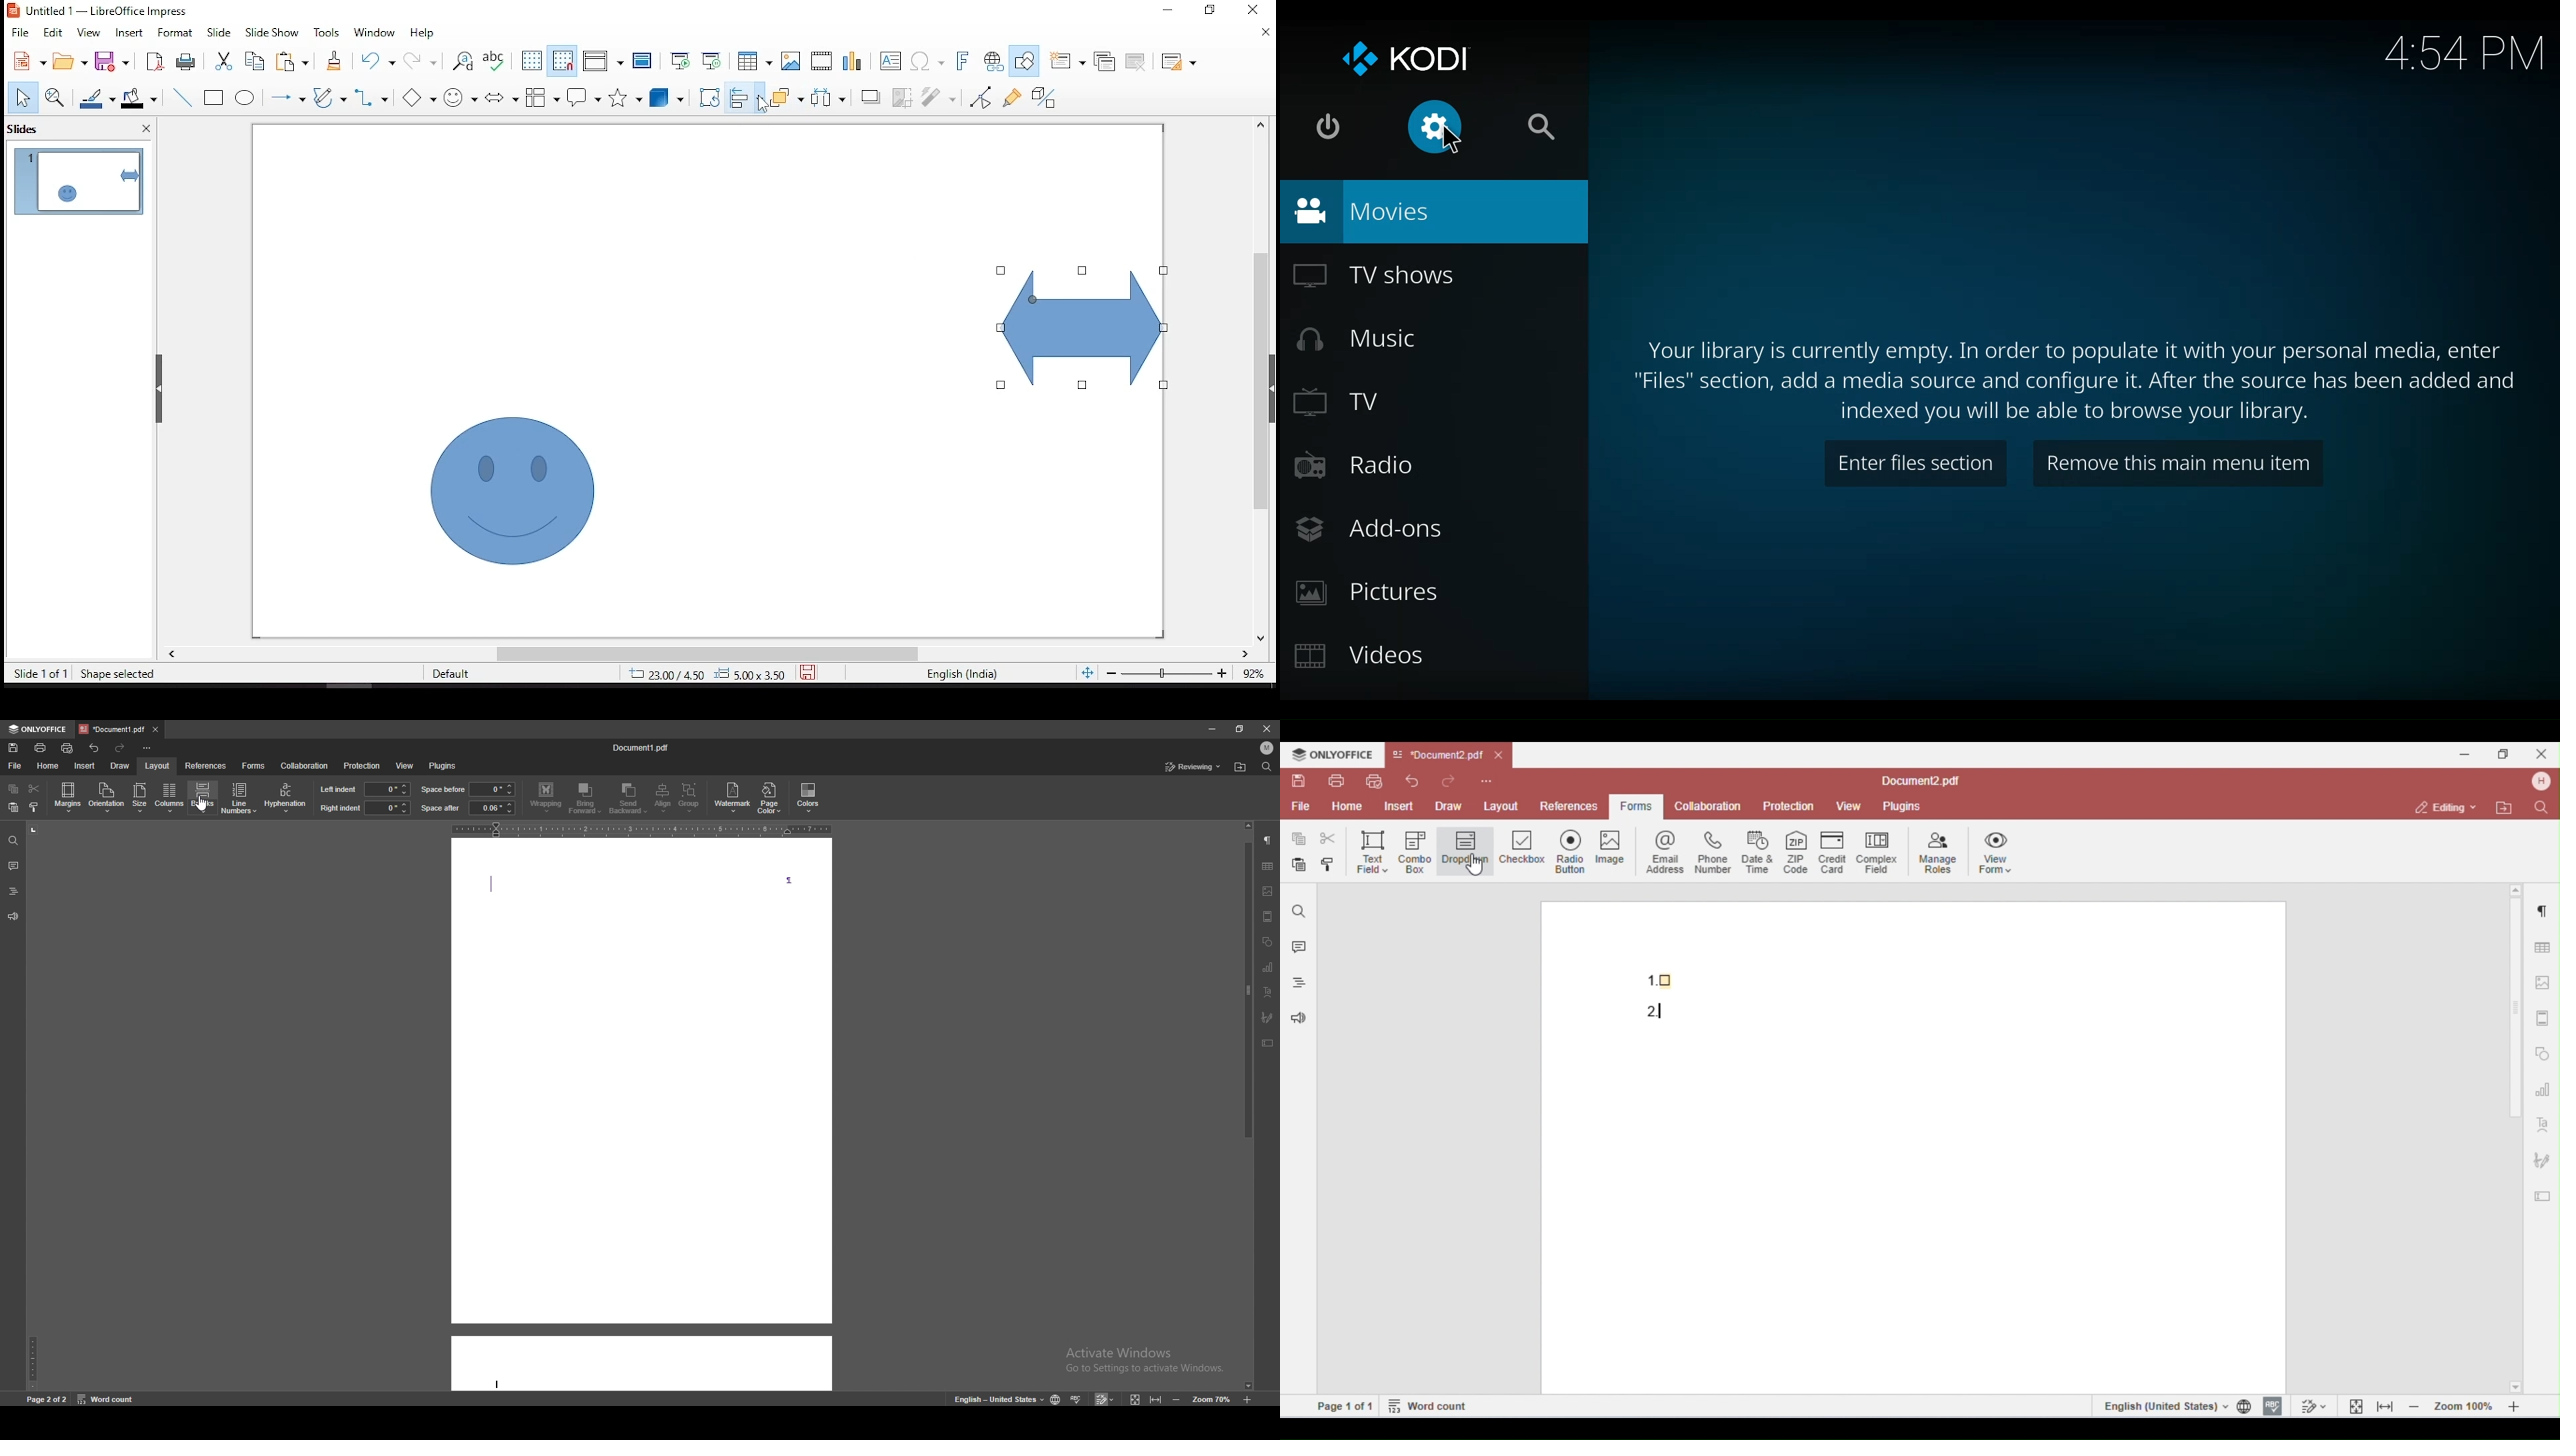 The height and width of the screenshot is (1456, 2576). Describe the element at coordinates (661, 799) in the screenshot. I see `Align` at that location.